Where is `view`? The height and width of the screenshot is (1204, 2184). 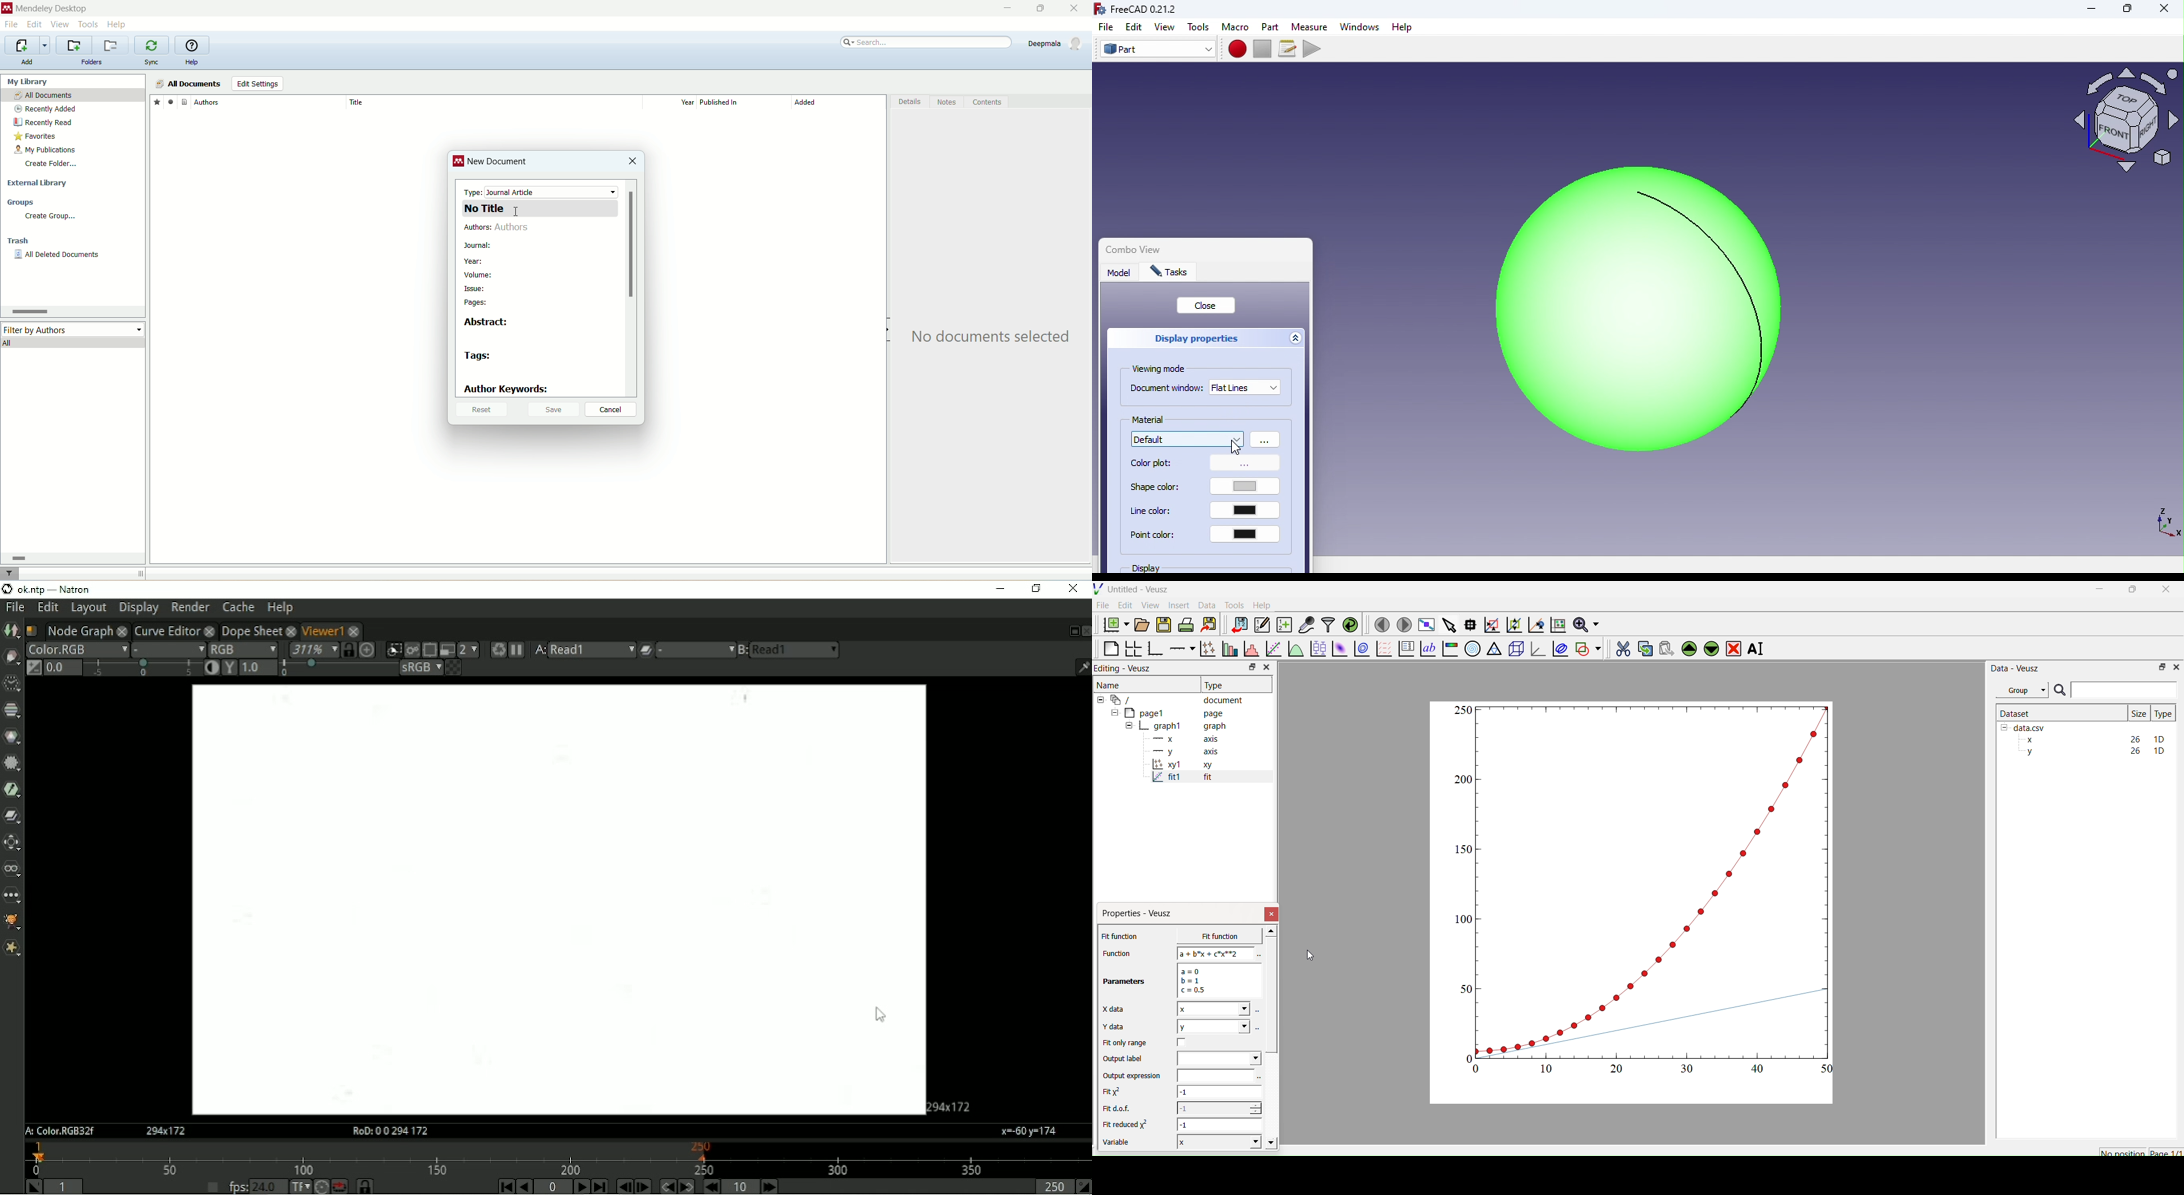
view is located at coordinates (61, 24).